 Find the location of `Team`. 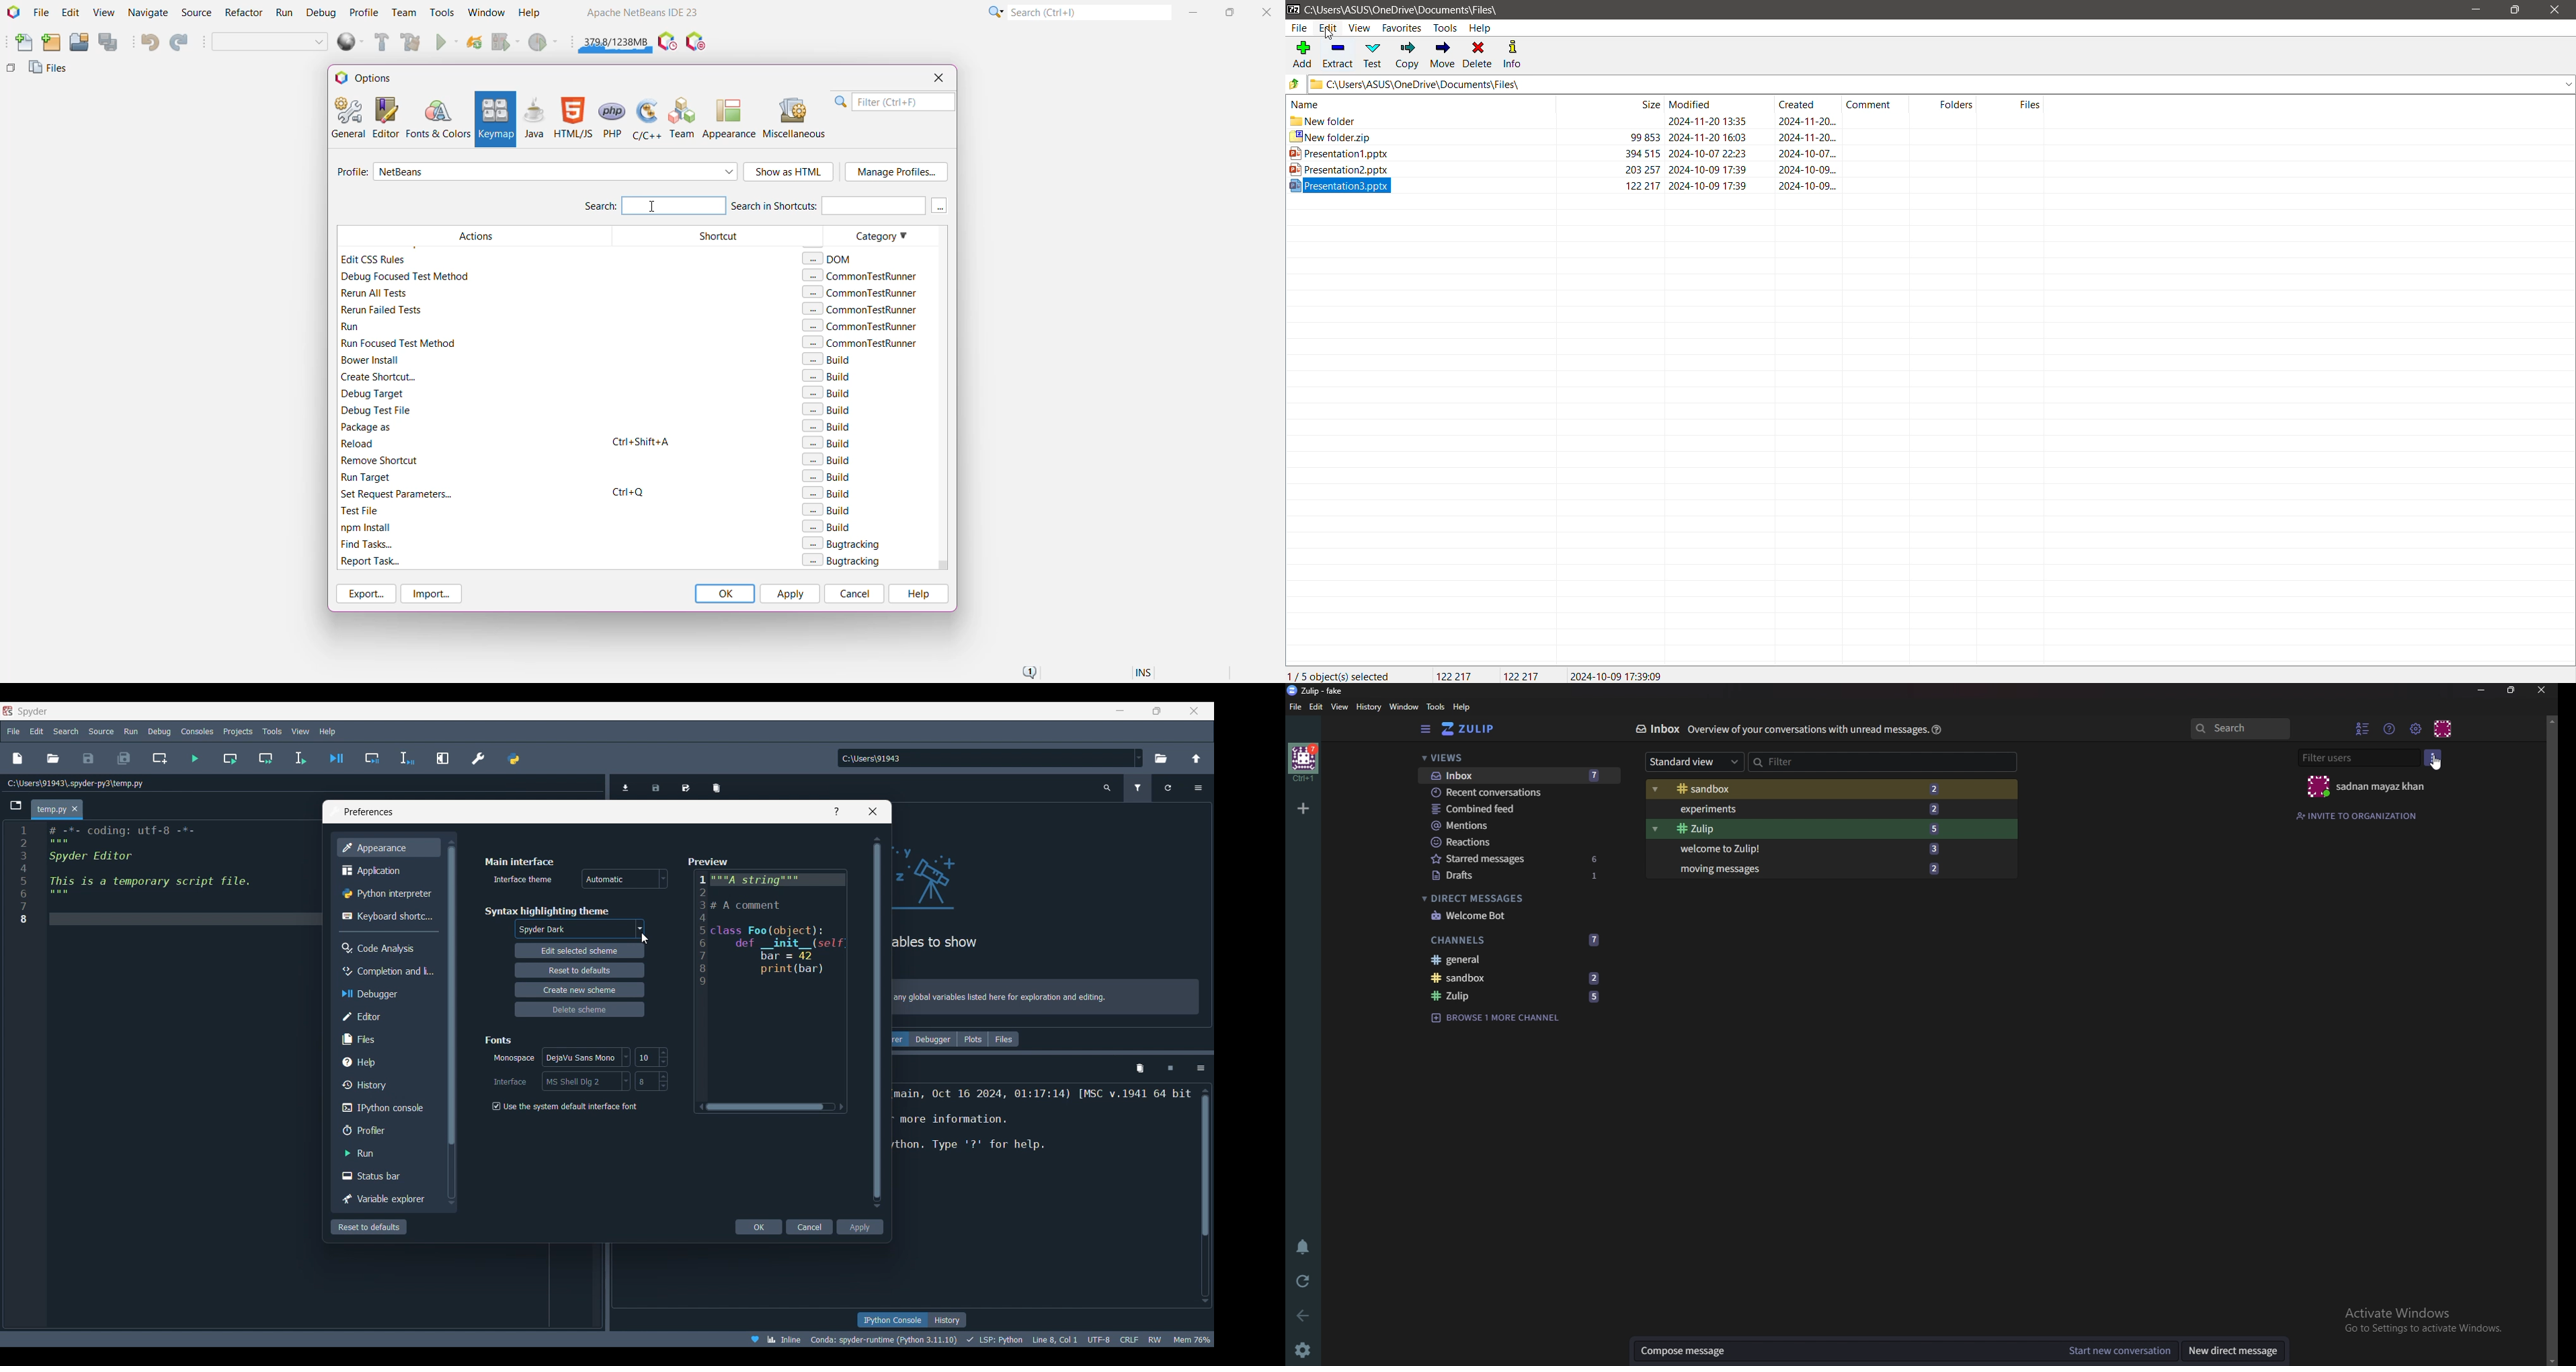

Team is located at coordinates (683, 118).